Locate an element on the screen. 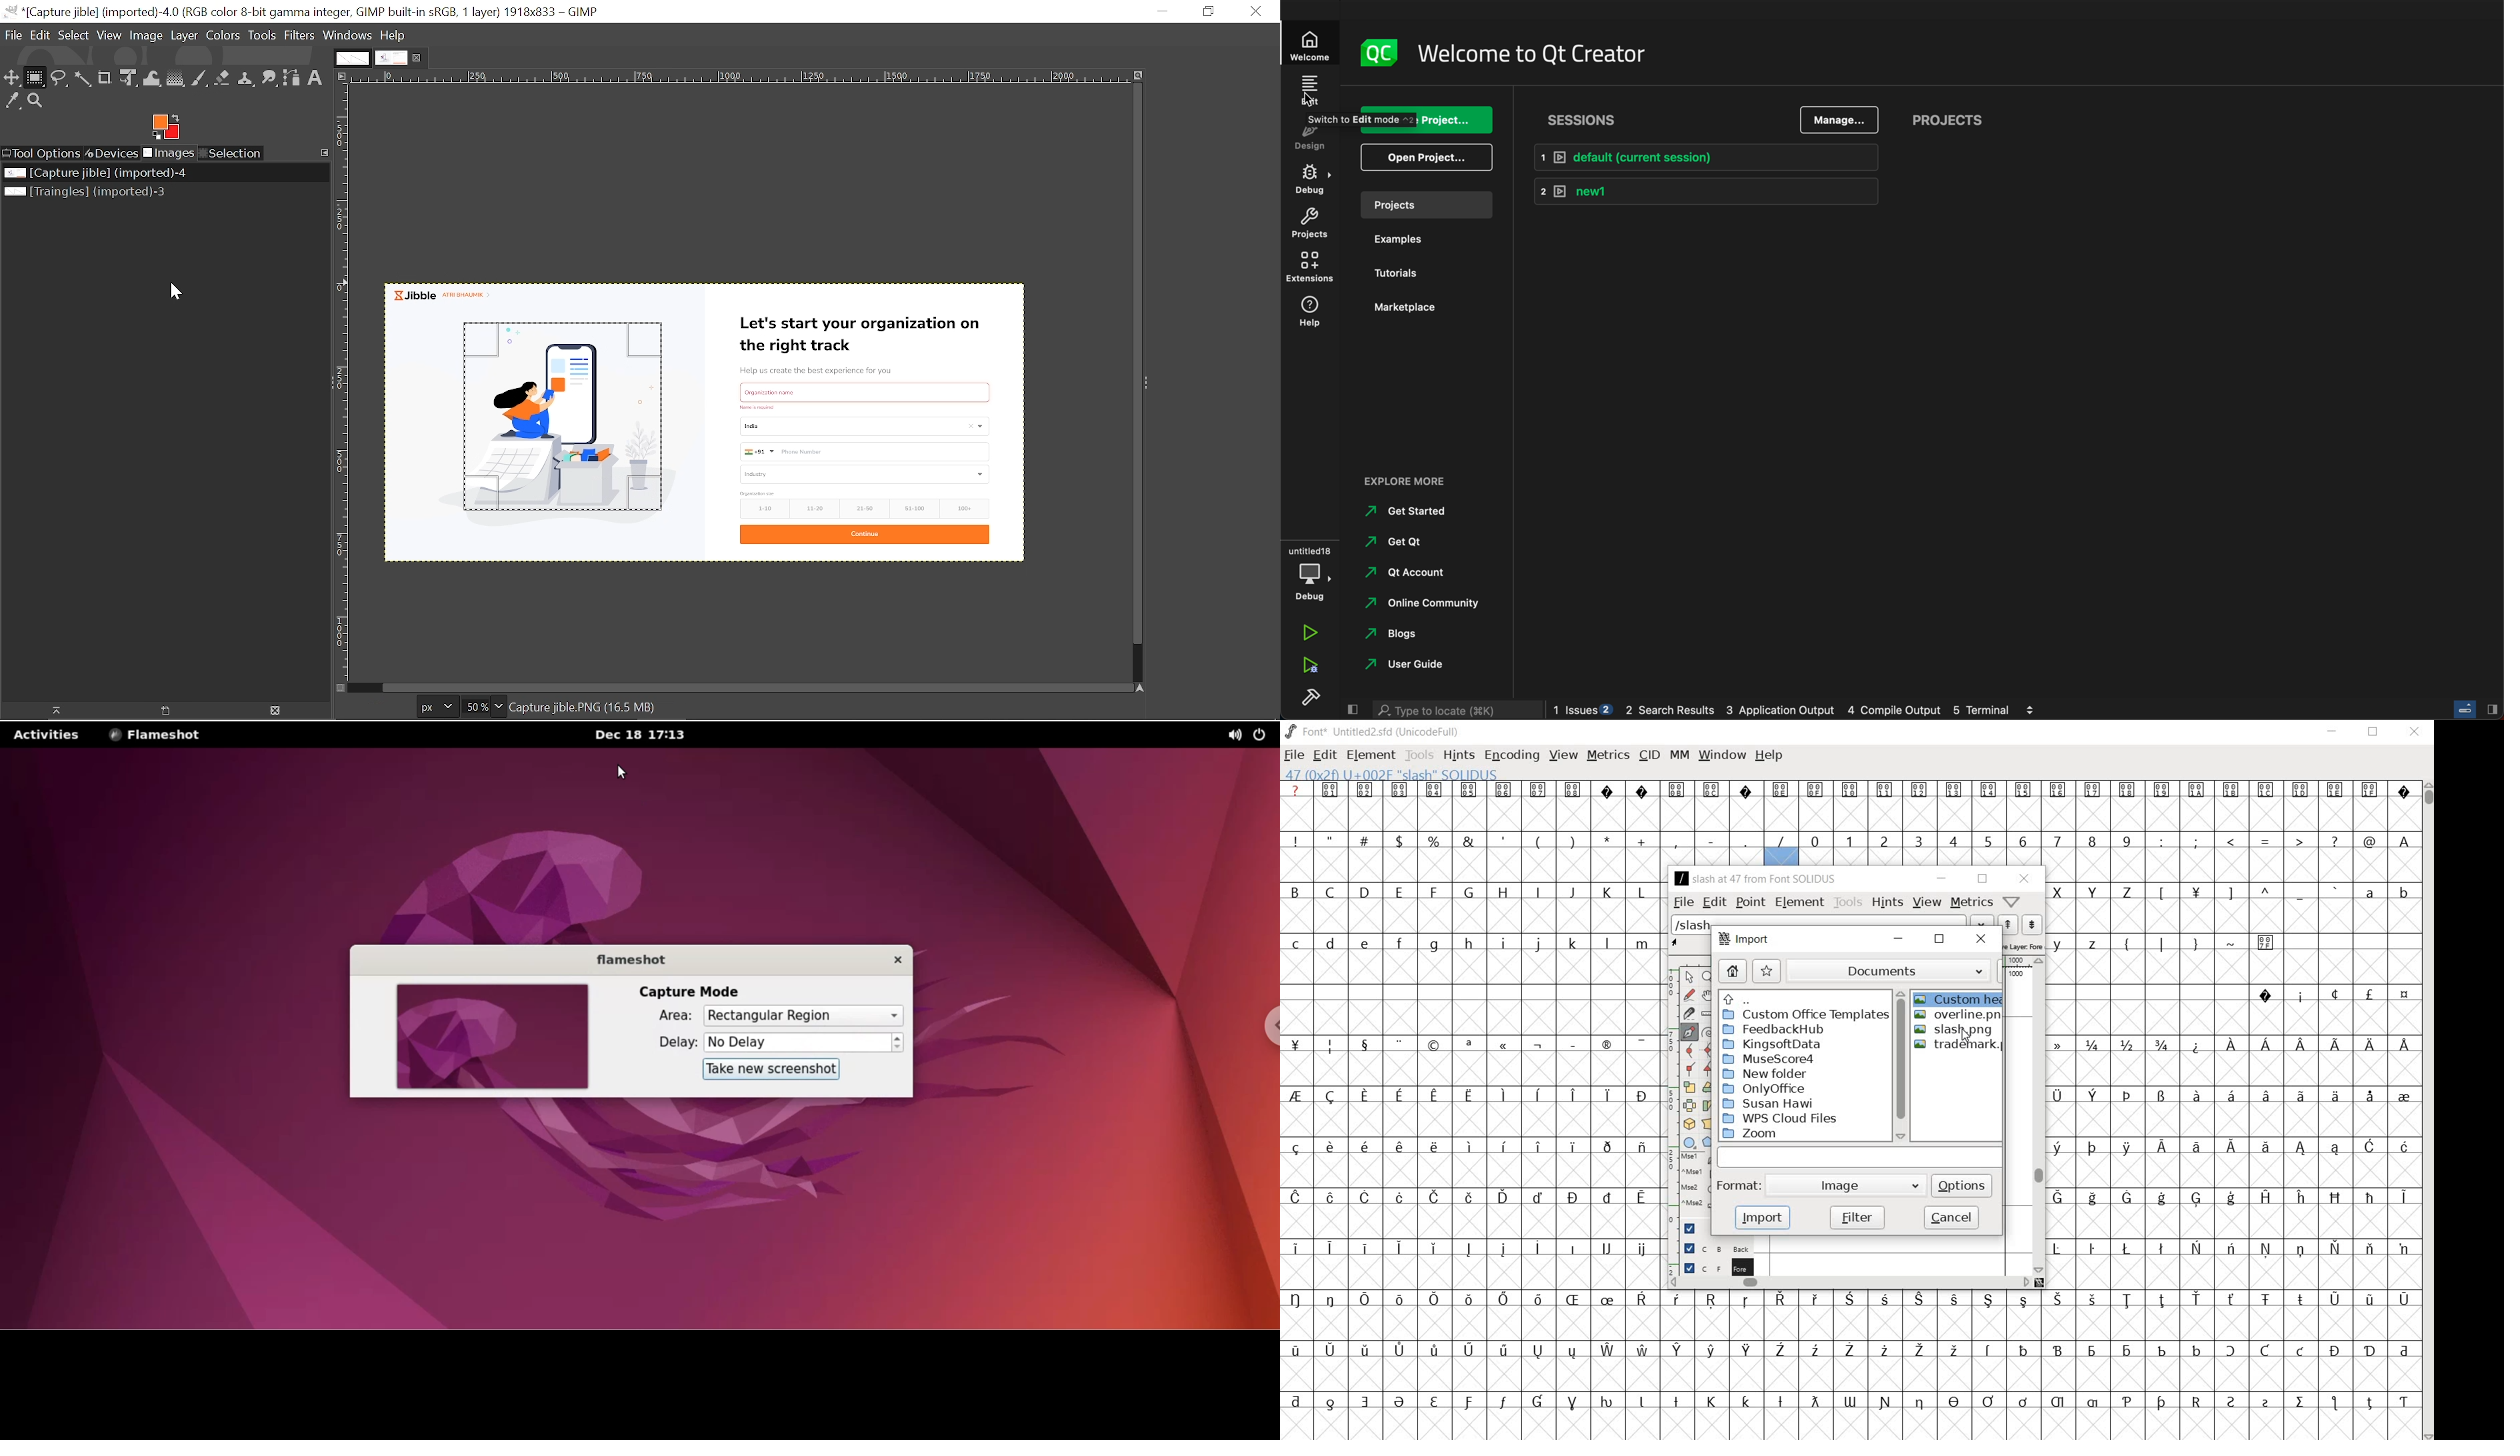  input line is located at coordinates (1859, 1159).